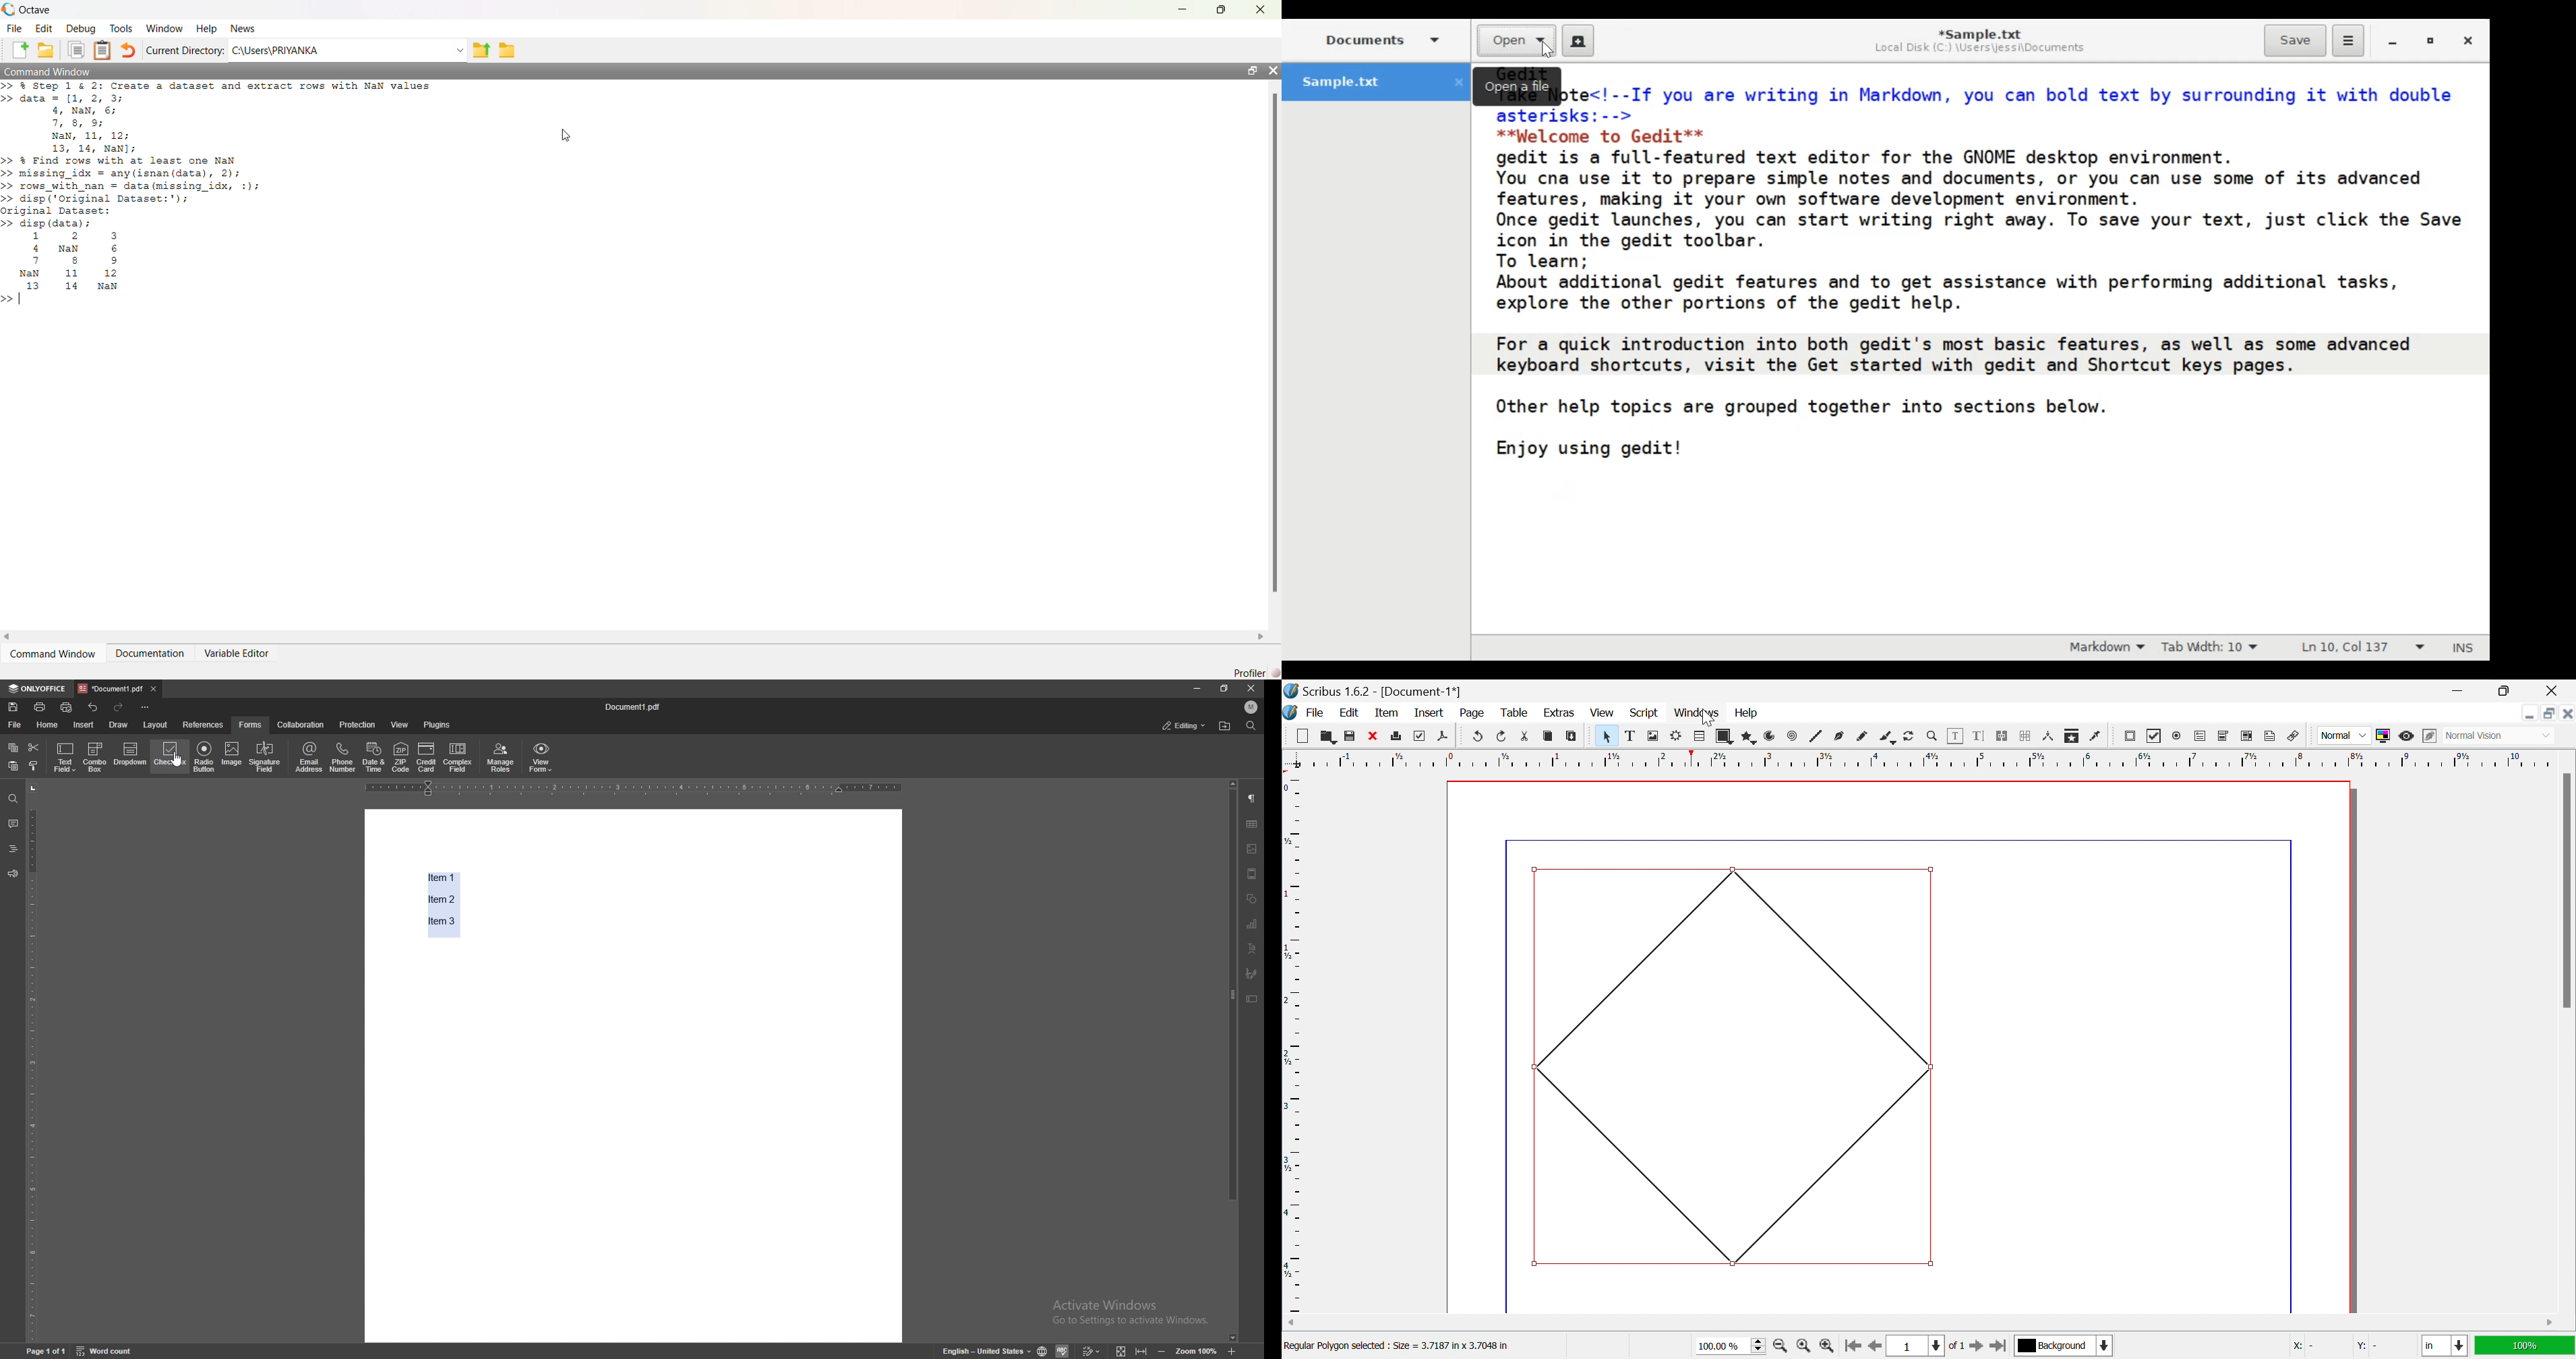 This screenshot has width=2576, height=1372. I want to click on Unlink text frames, so click(2025, 736).